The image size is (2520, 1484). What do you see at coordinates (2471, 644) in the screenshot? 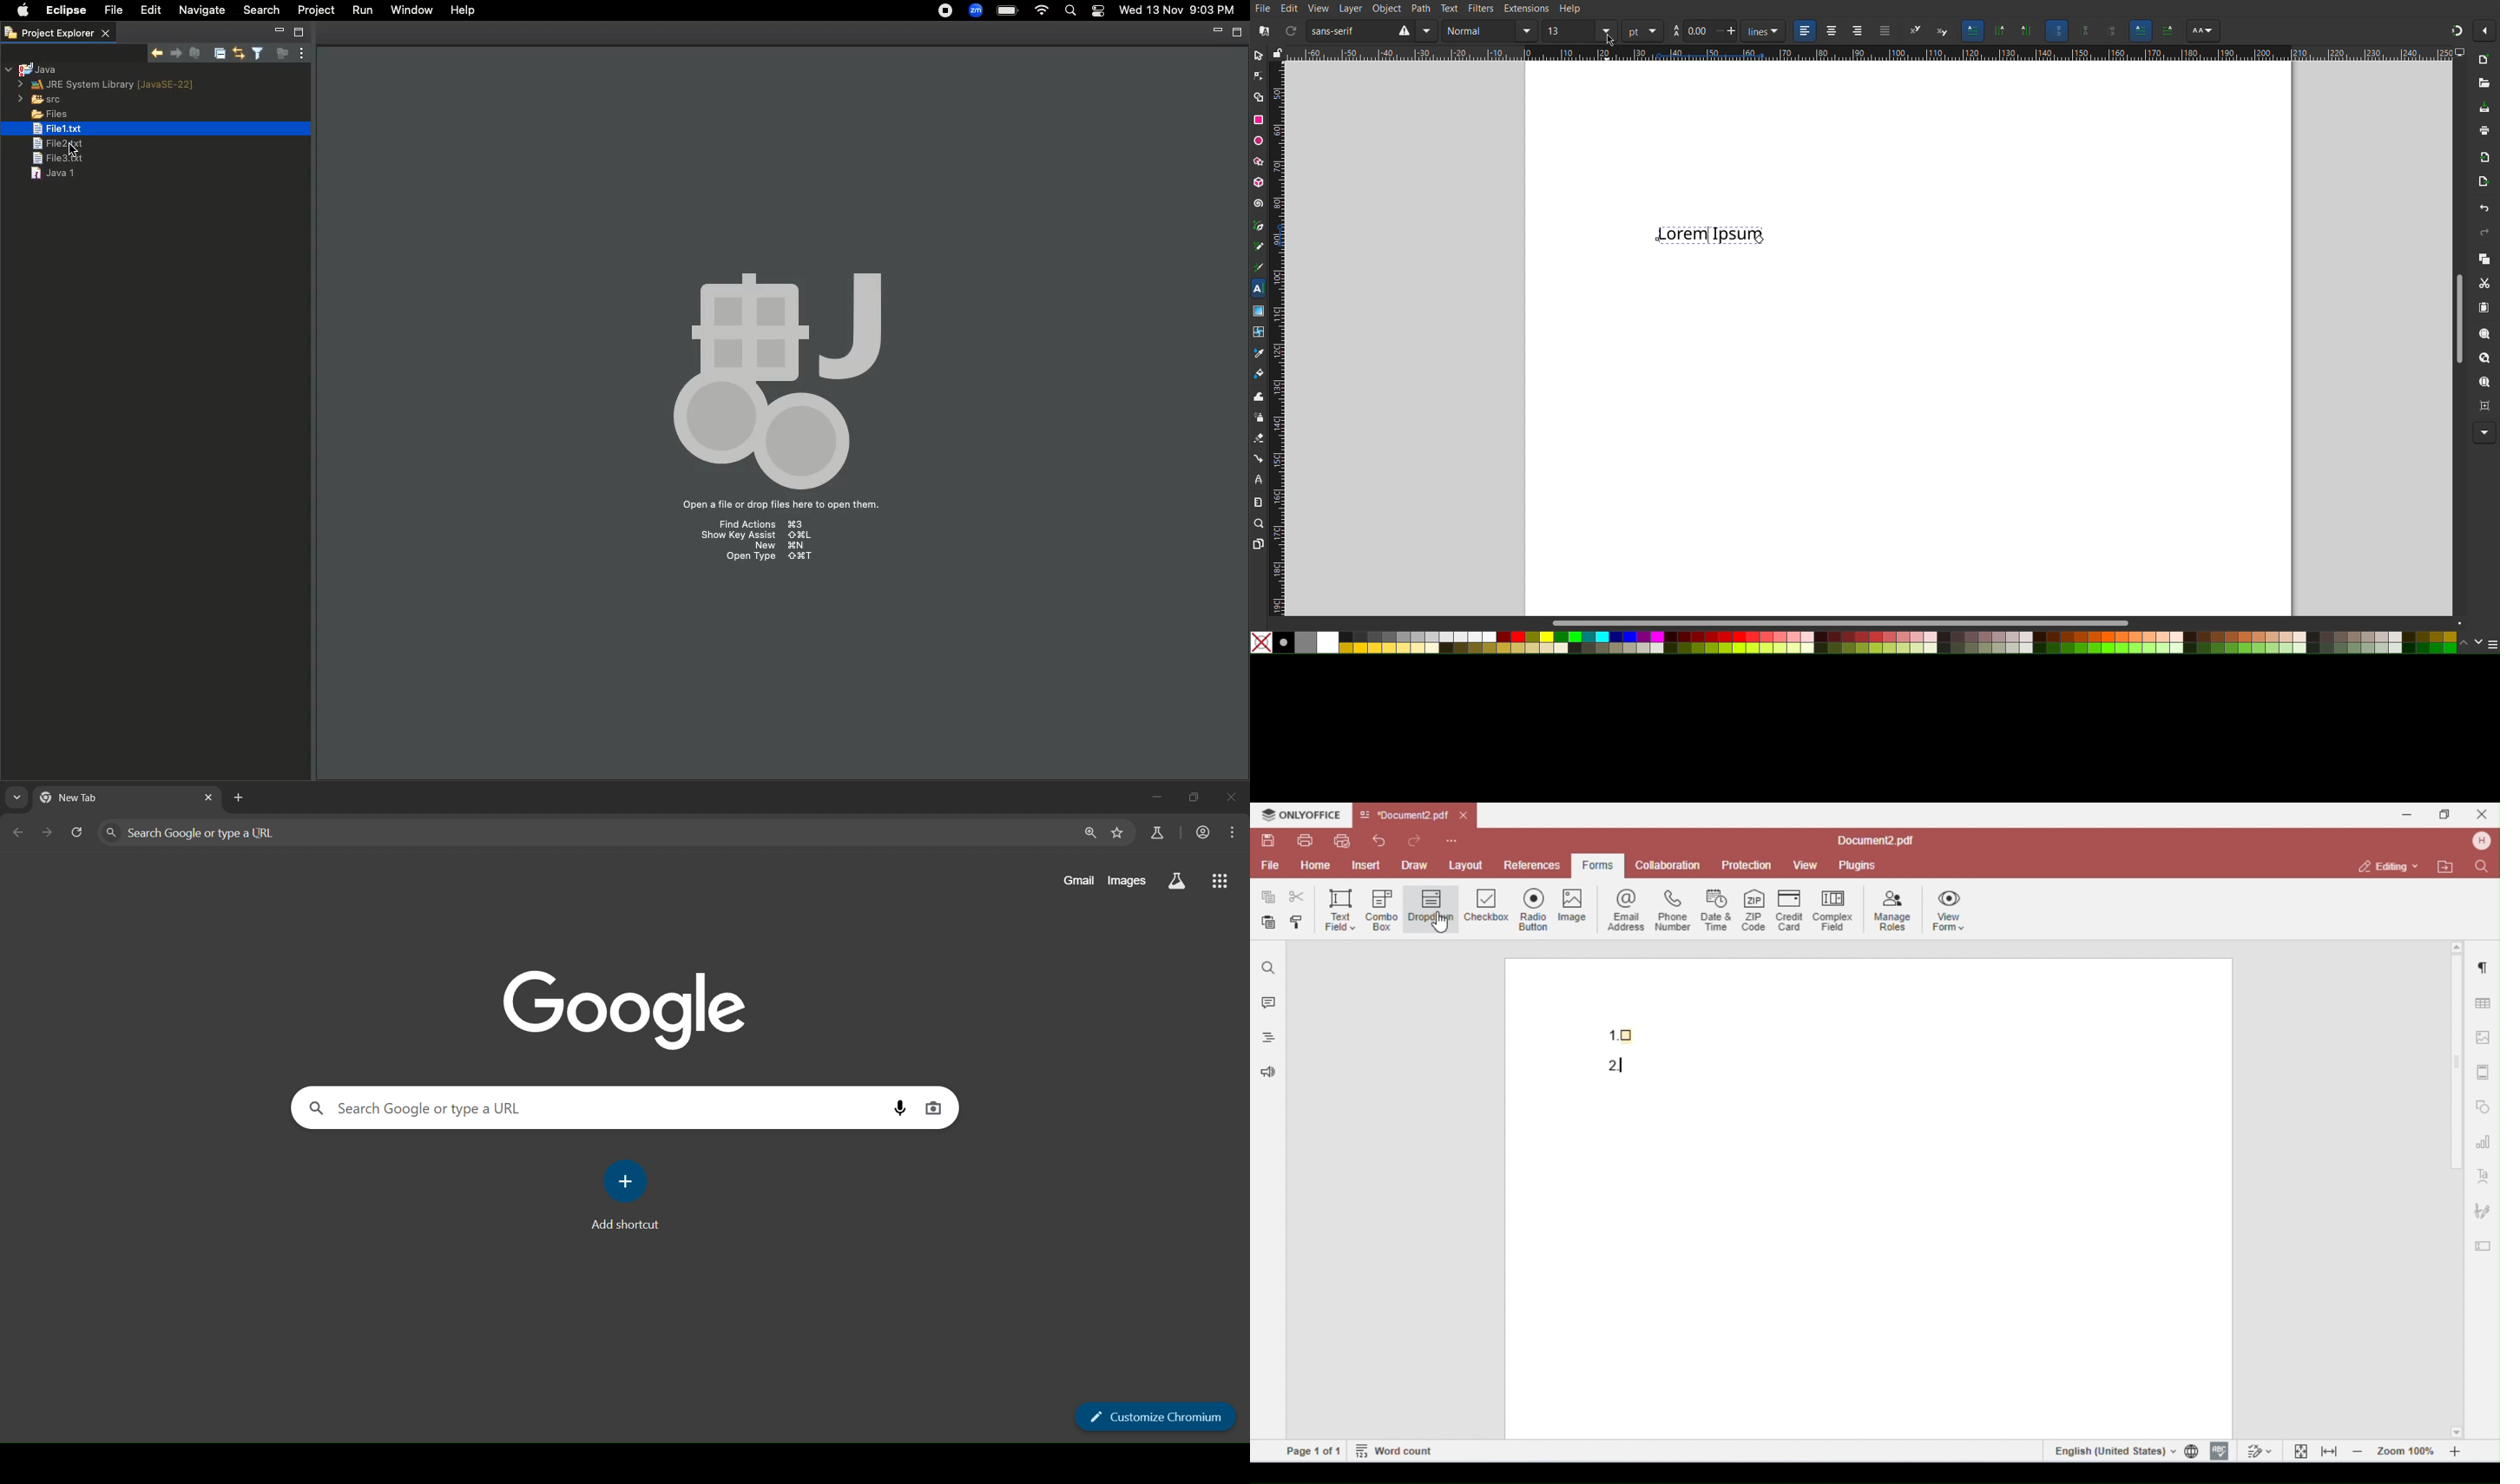
I see `scroll color options` at bounding box center [2471, 644].